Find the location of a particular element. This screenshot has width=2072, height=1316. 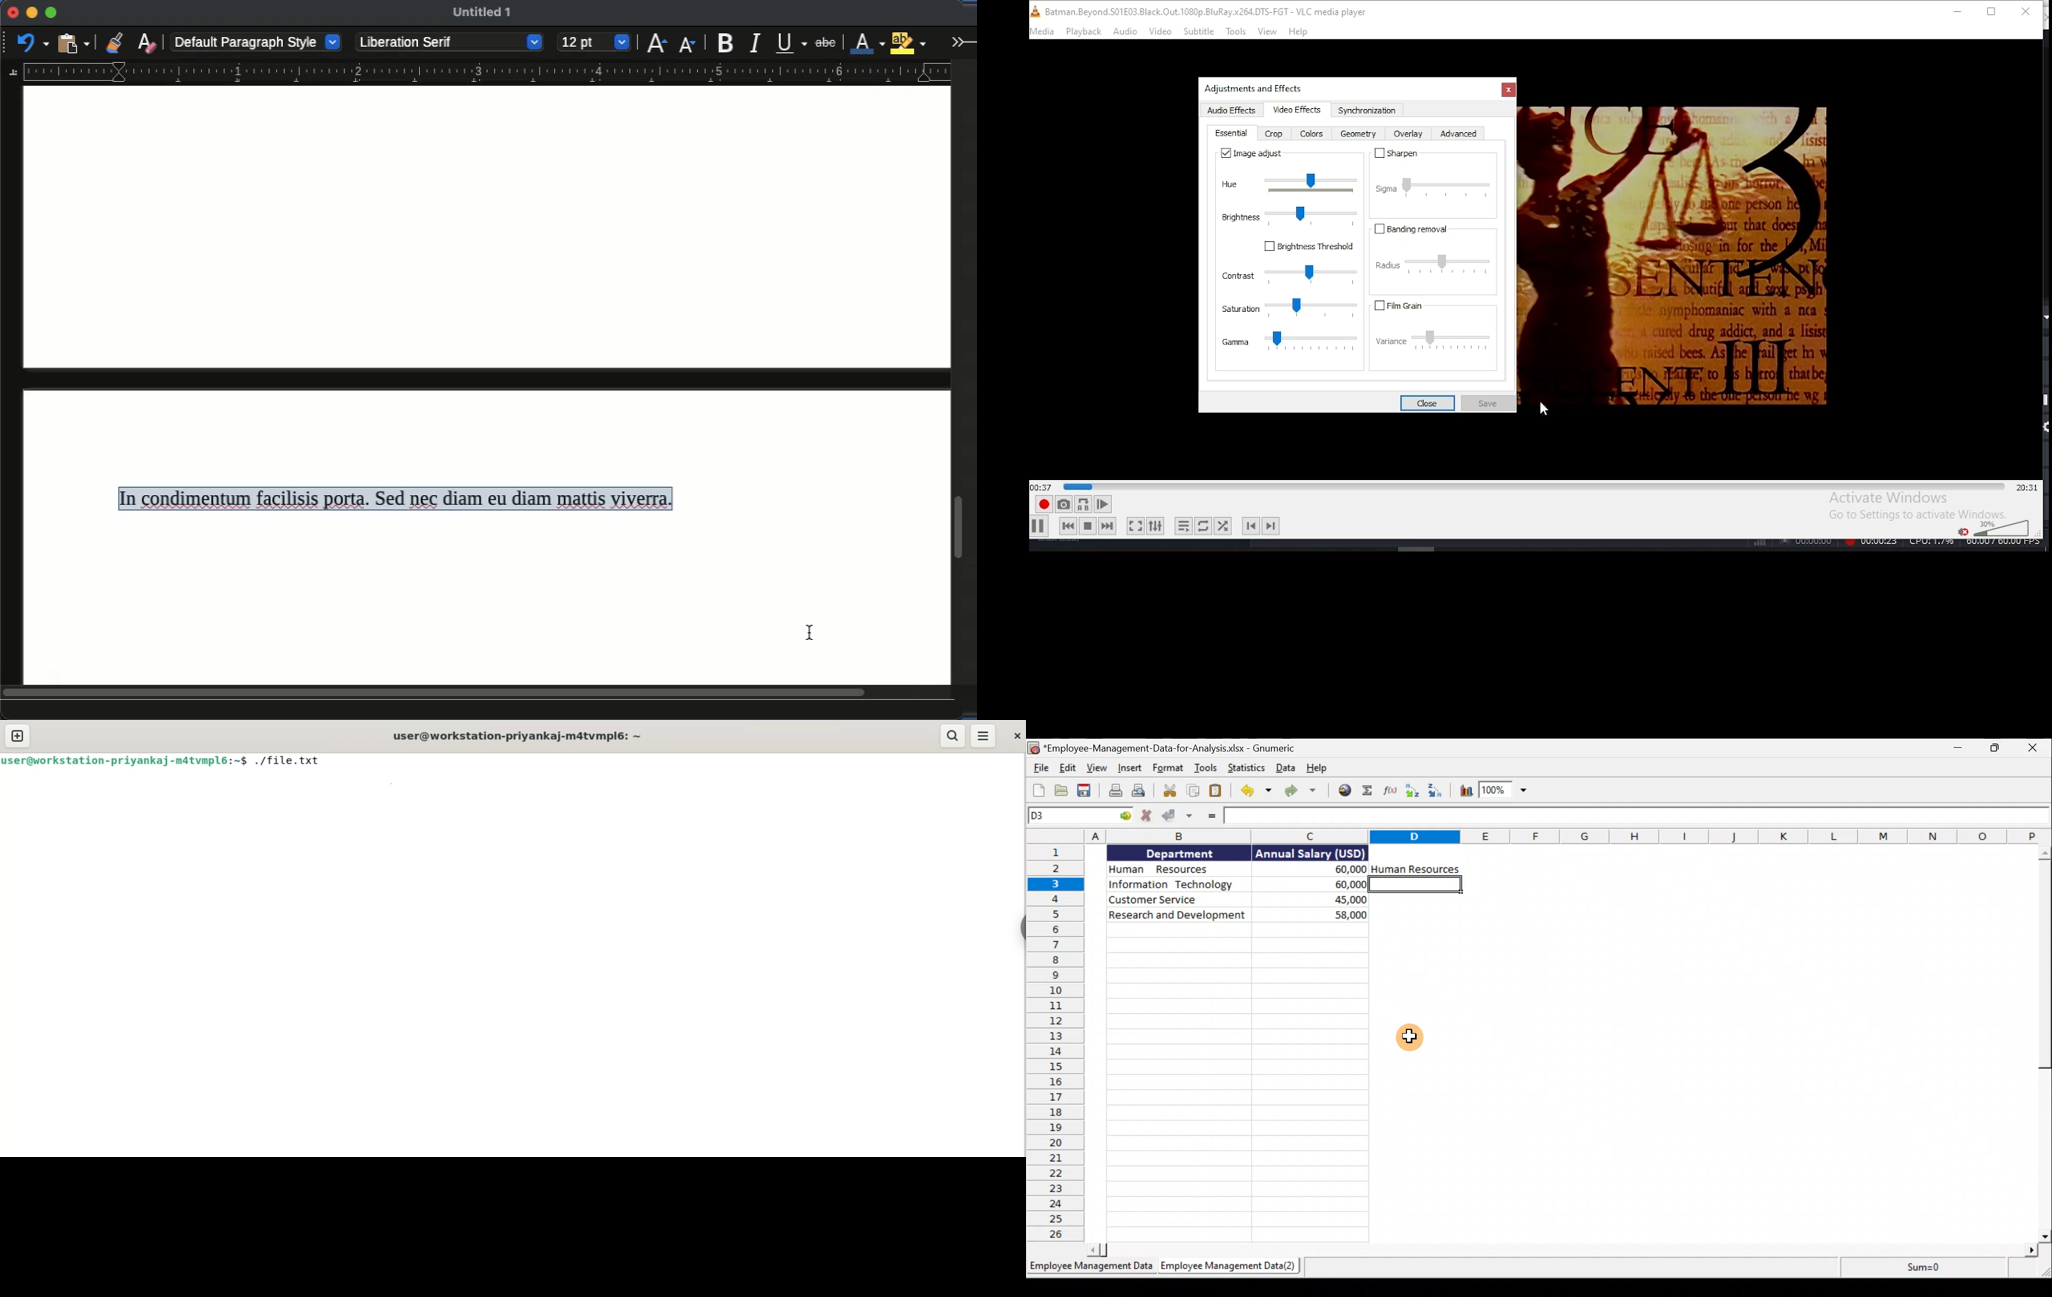

close is located at coordinates (11, 13).